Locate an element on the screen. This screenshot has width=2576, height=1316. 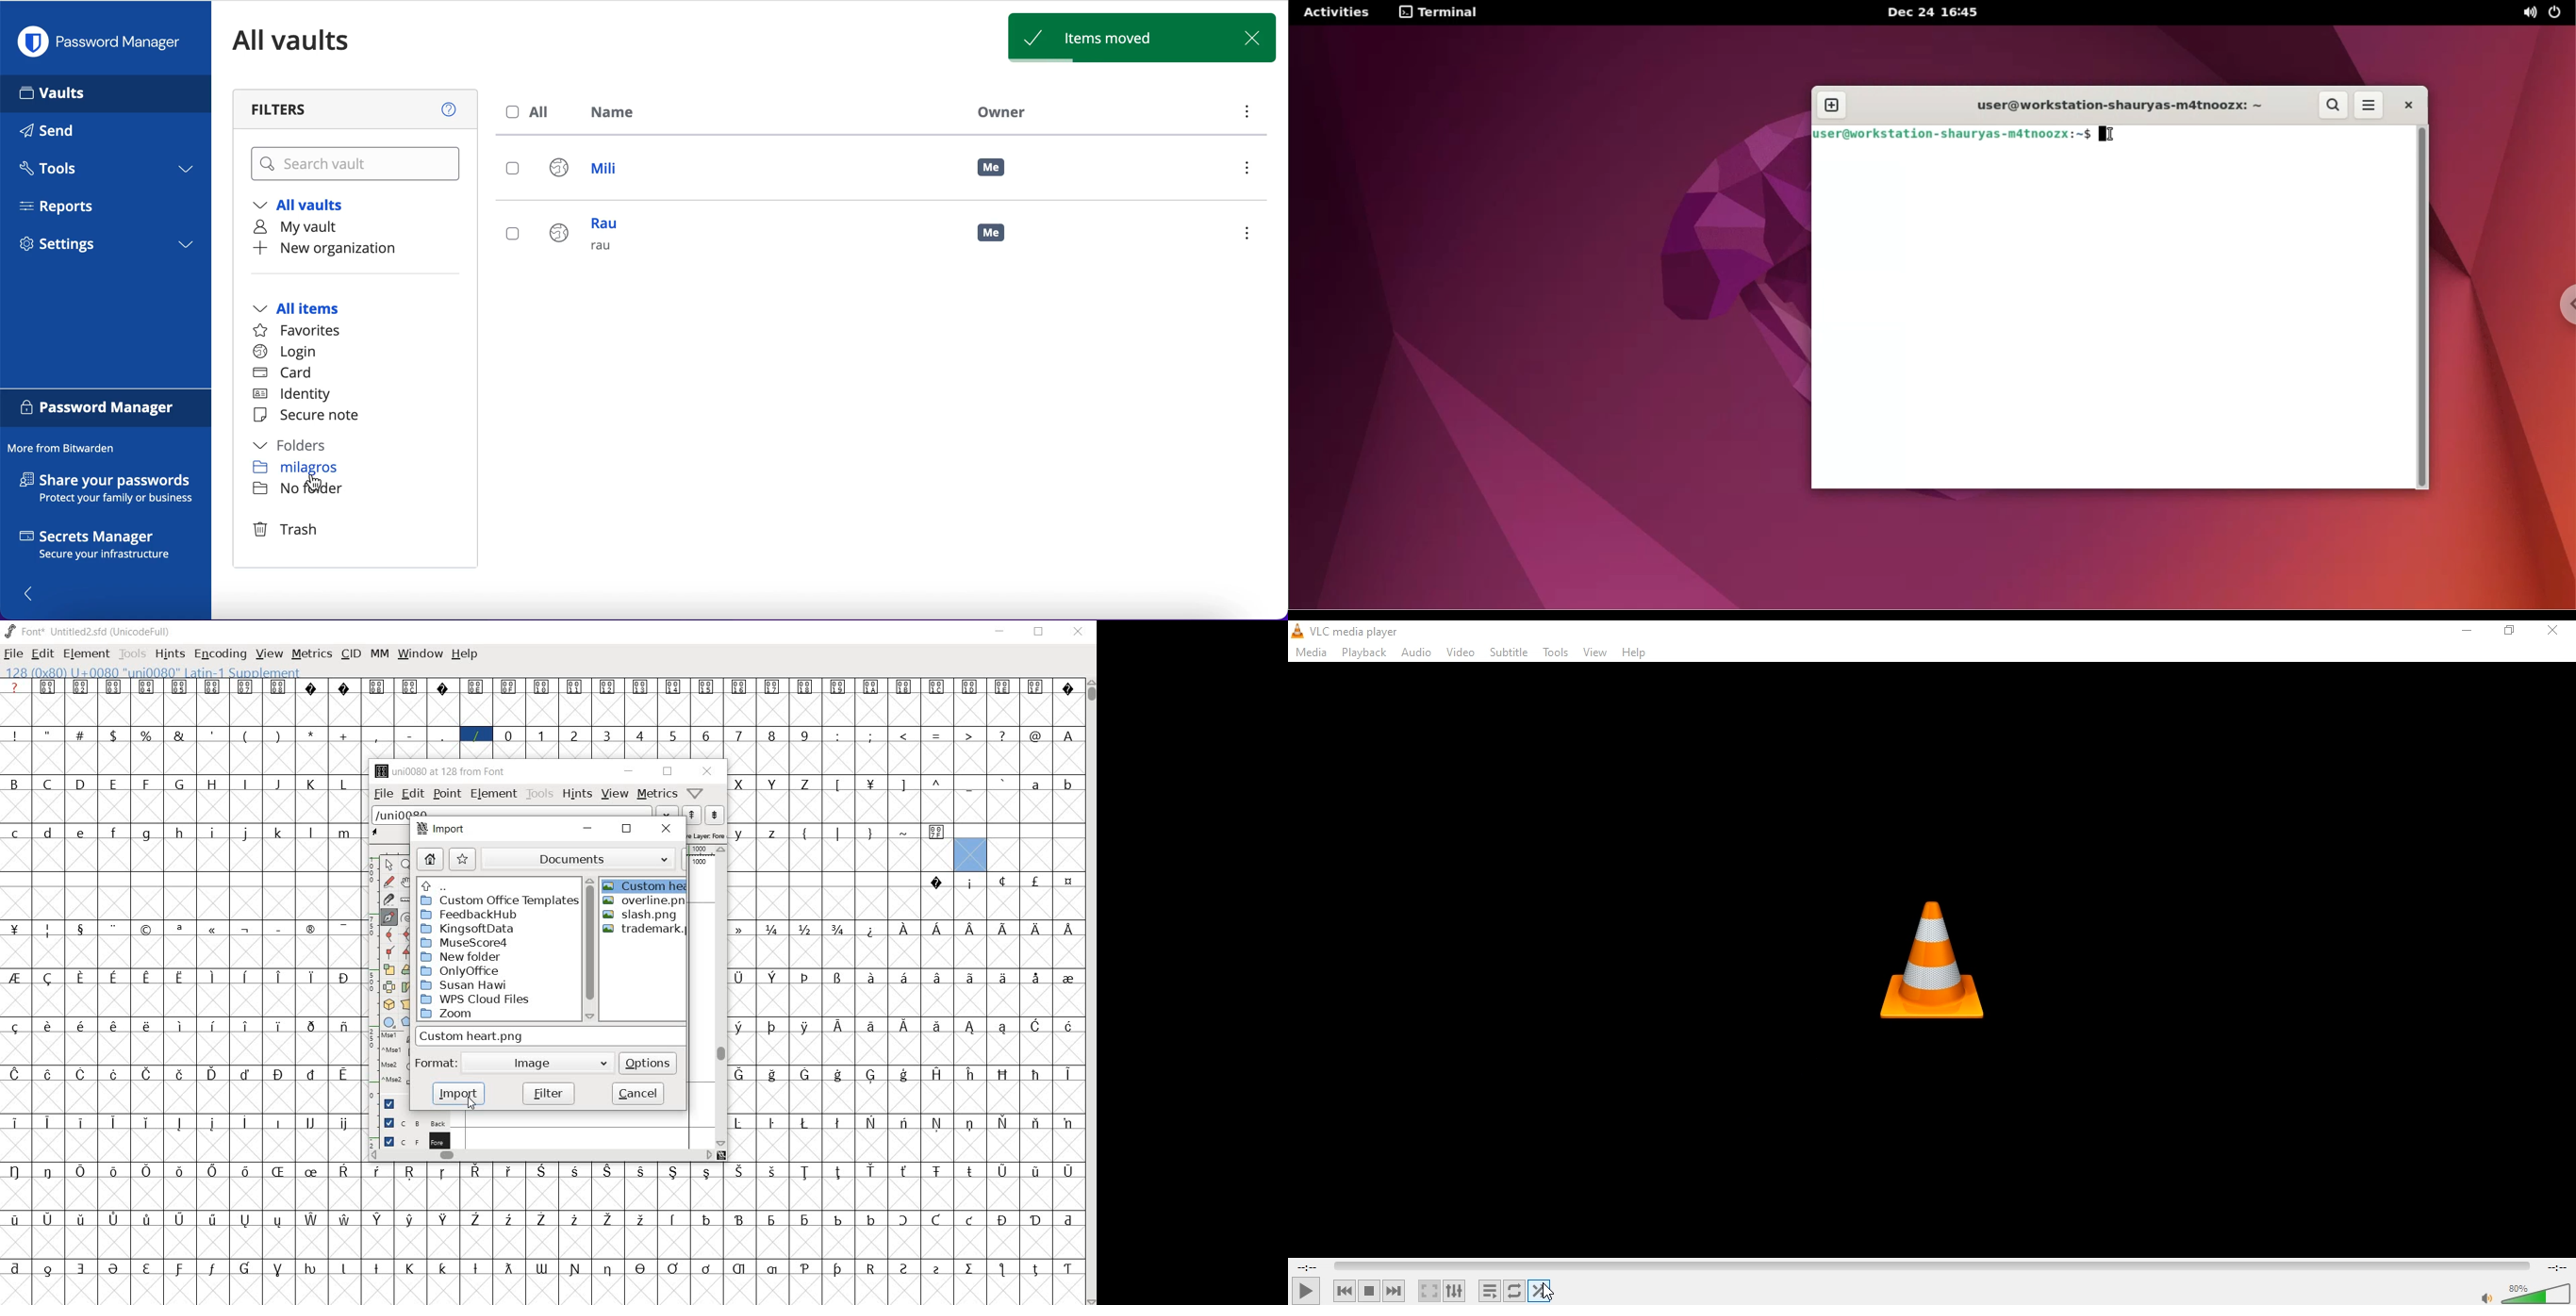
cancel is located at coordinates (638, 1093).